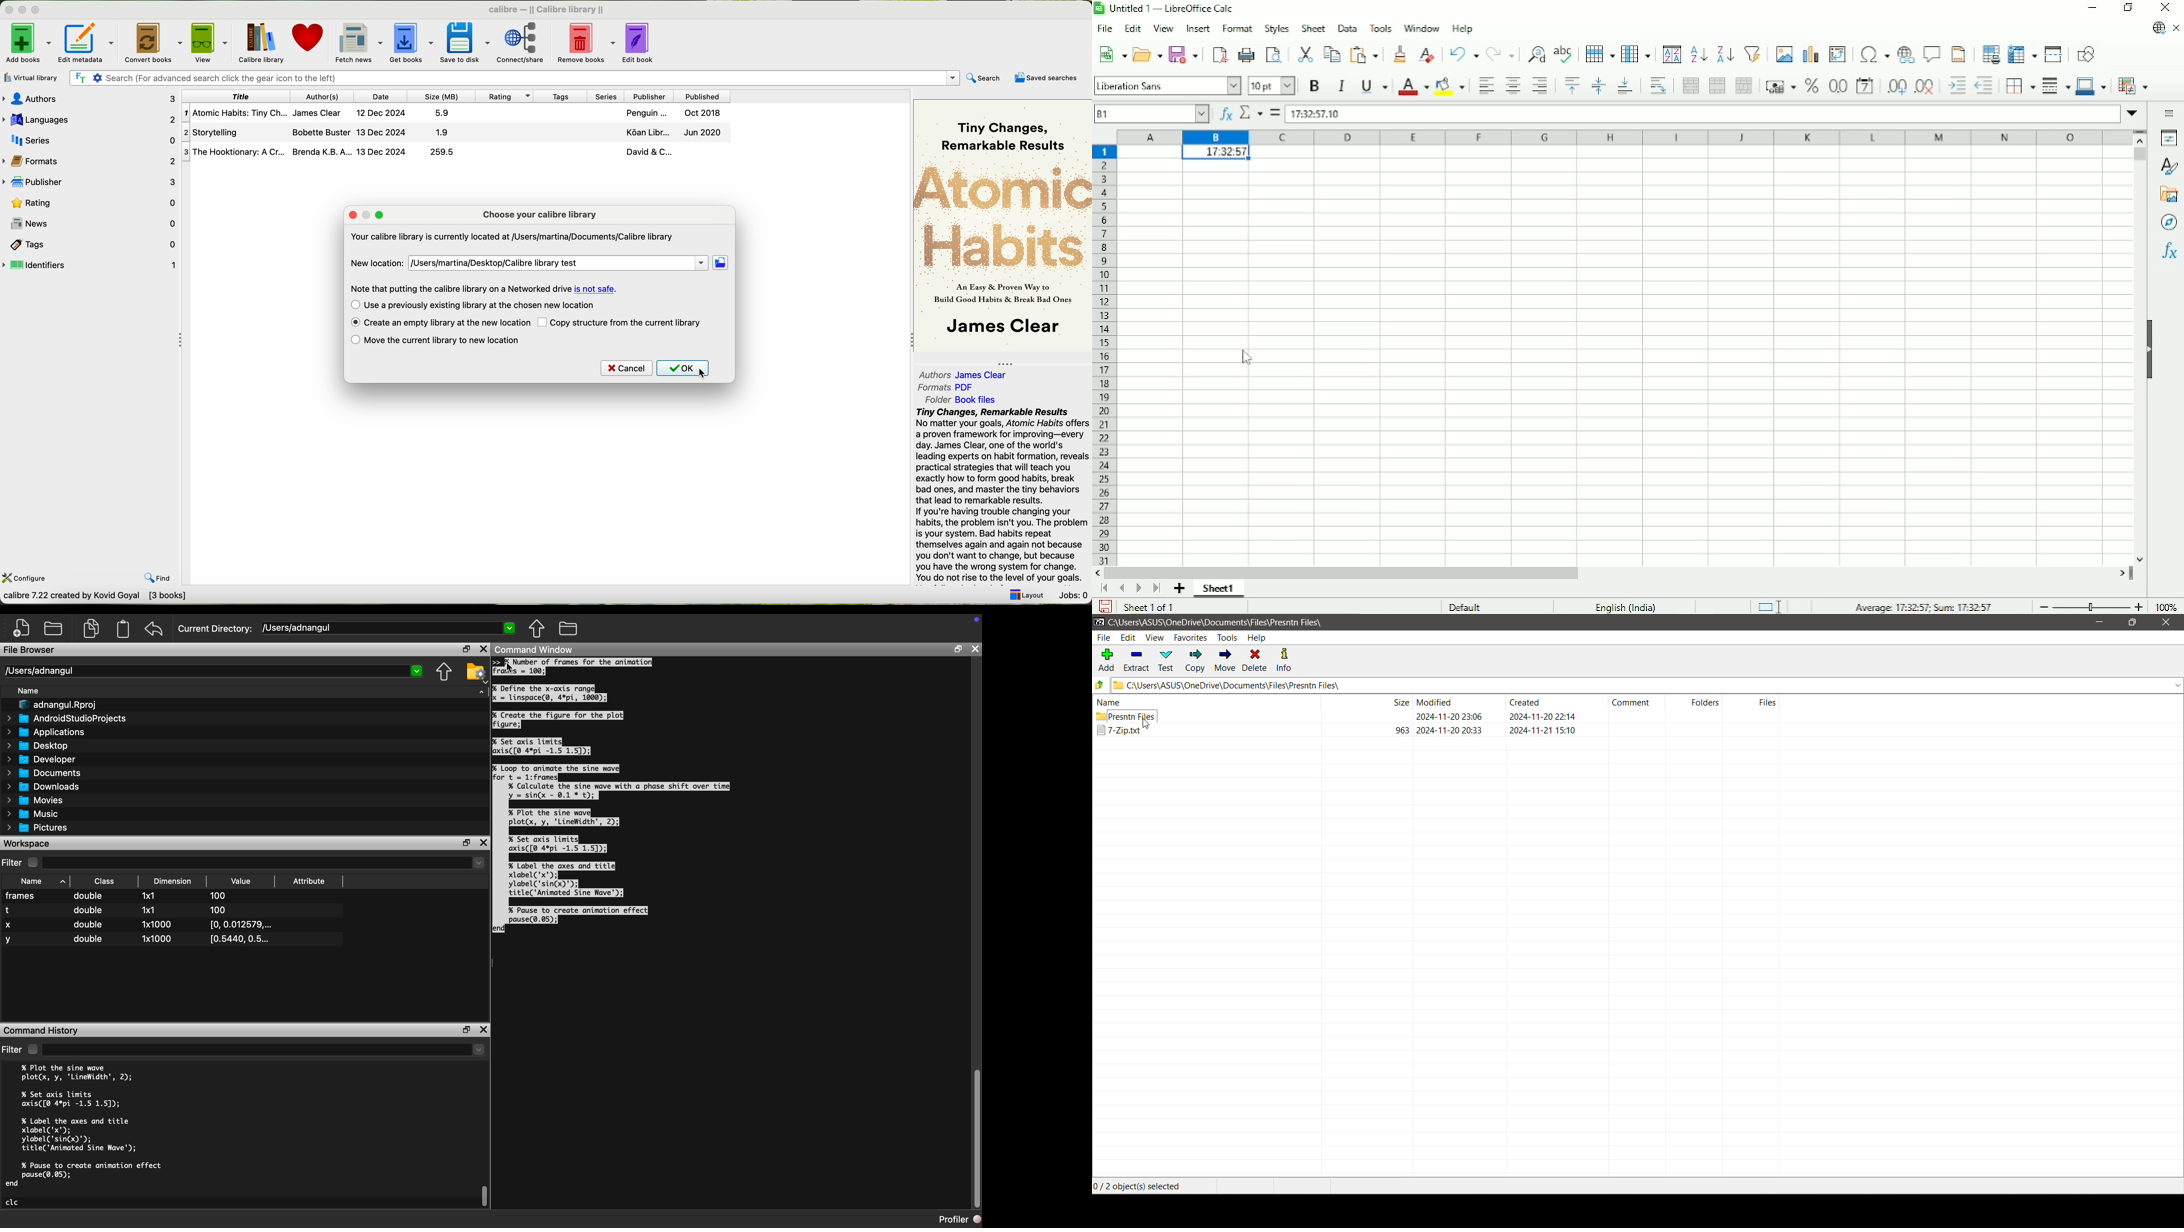 This screenshot has height=1232, width=2184. I want to click on Add sheet, so click(1180, 588).